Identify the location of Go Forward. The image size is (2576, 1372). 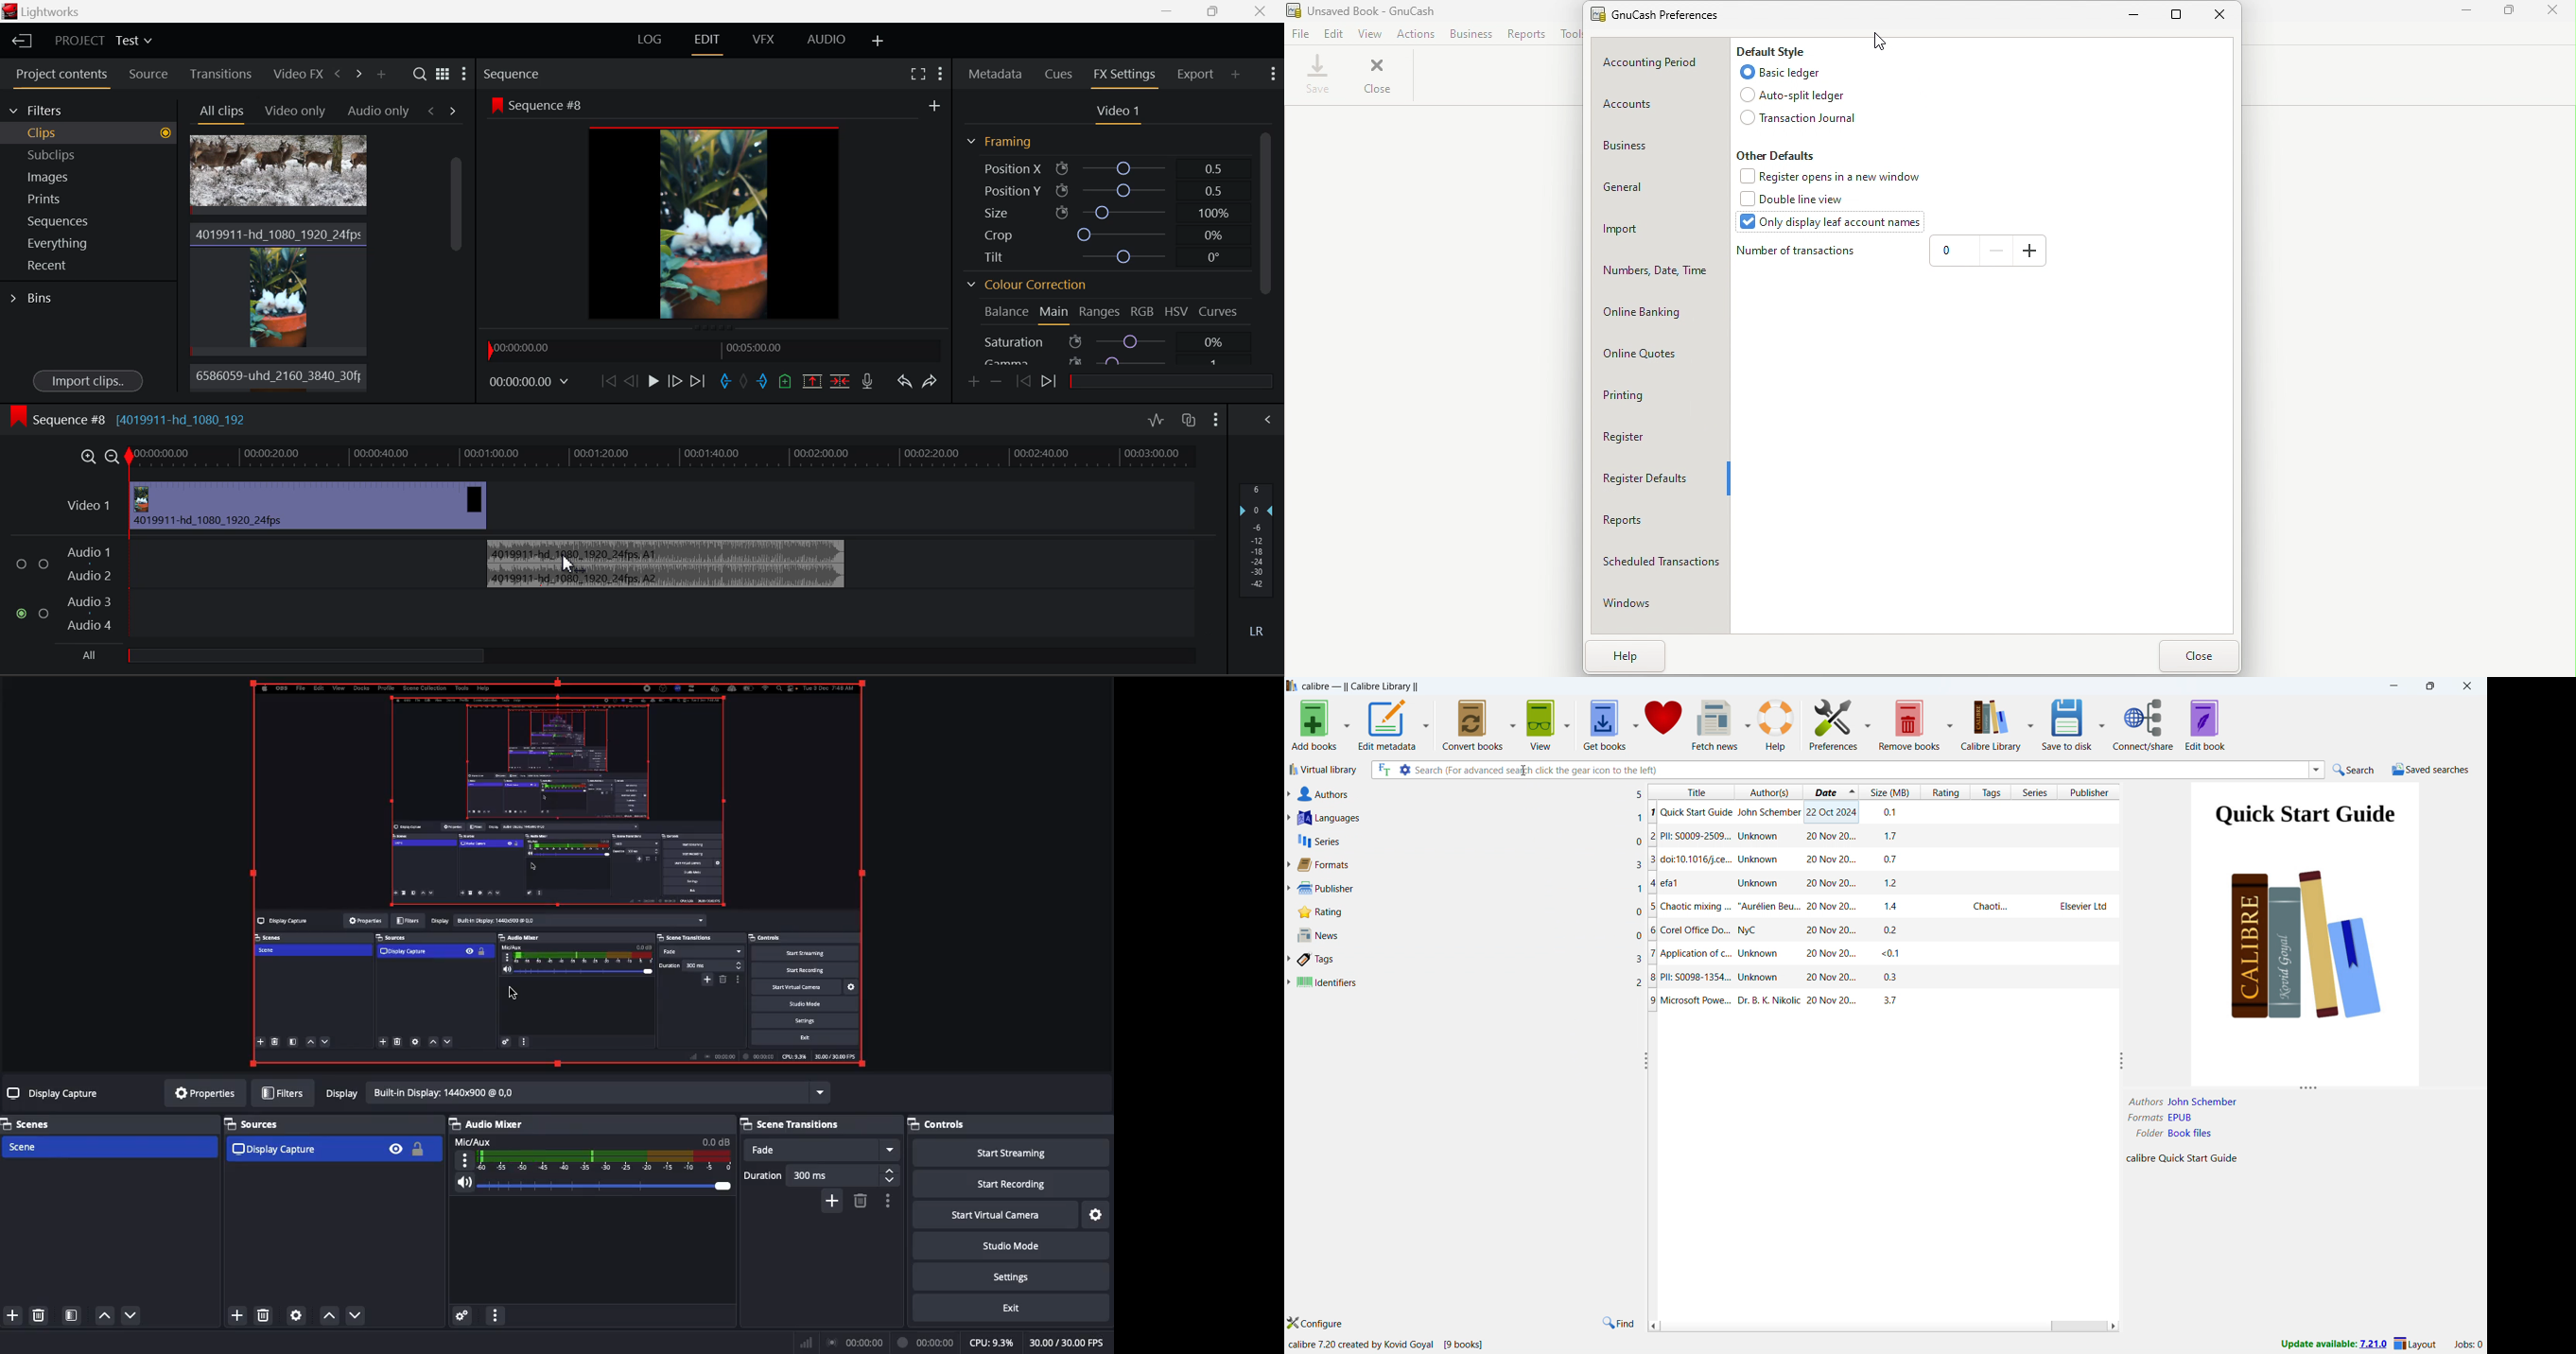
(676, 383).